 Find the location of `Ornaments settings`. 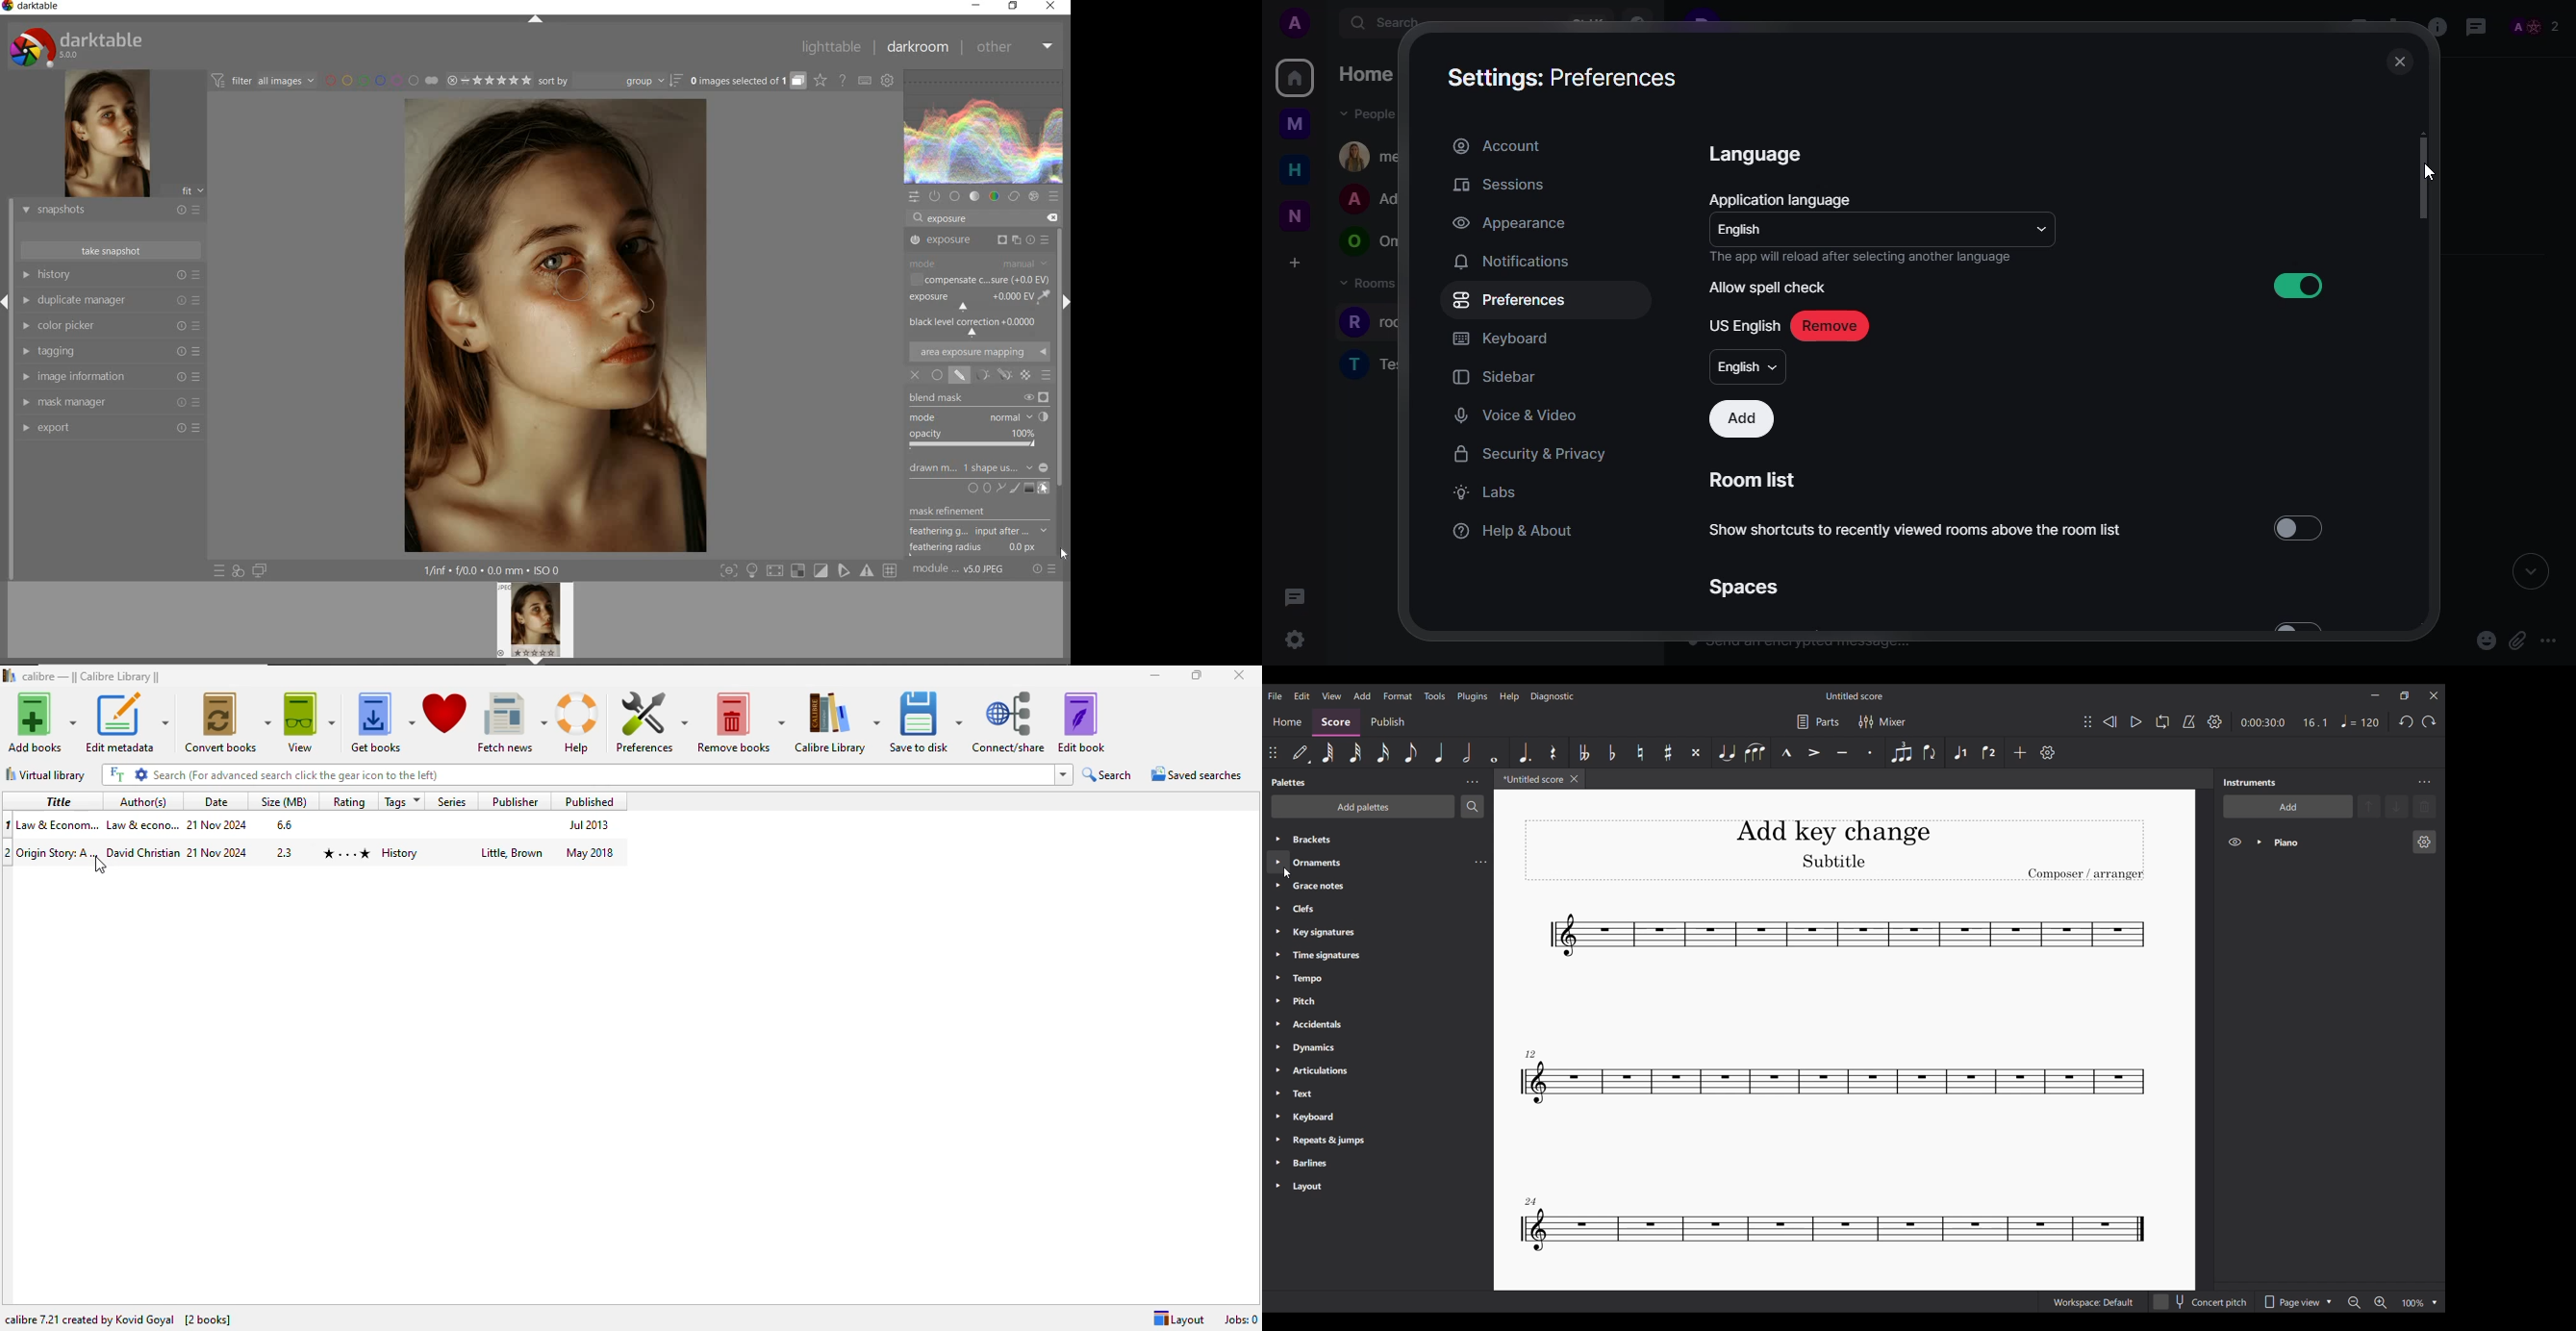

Ornaments settings is located at coordinates (1480, 863).